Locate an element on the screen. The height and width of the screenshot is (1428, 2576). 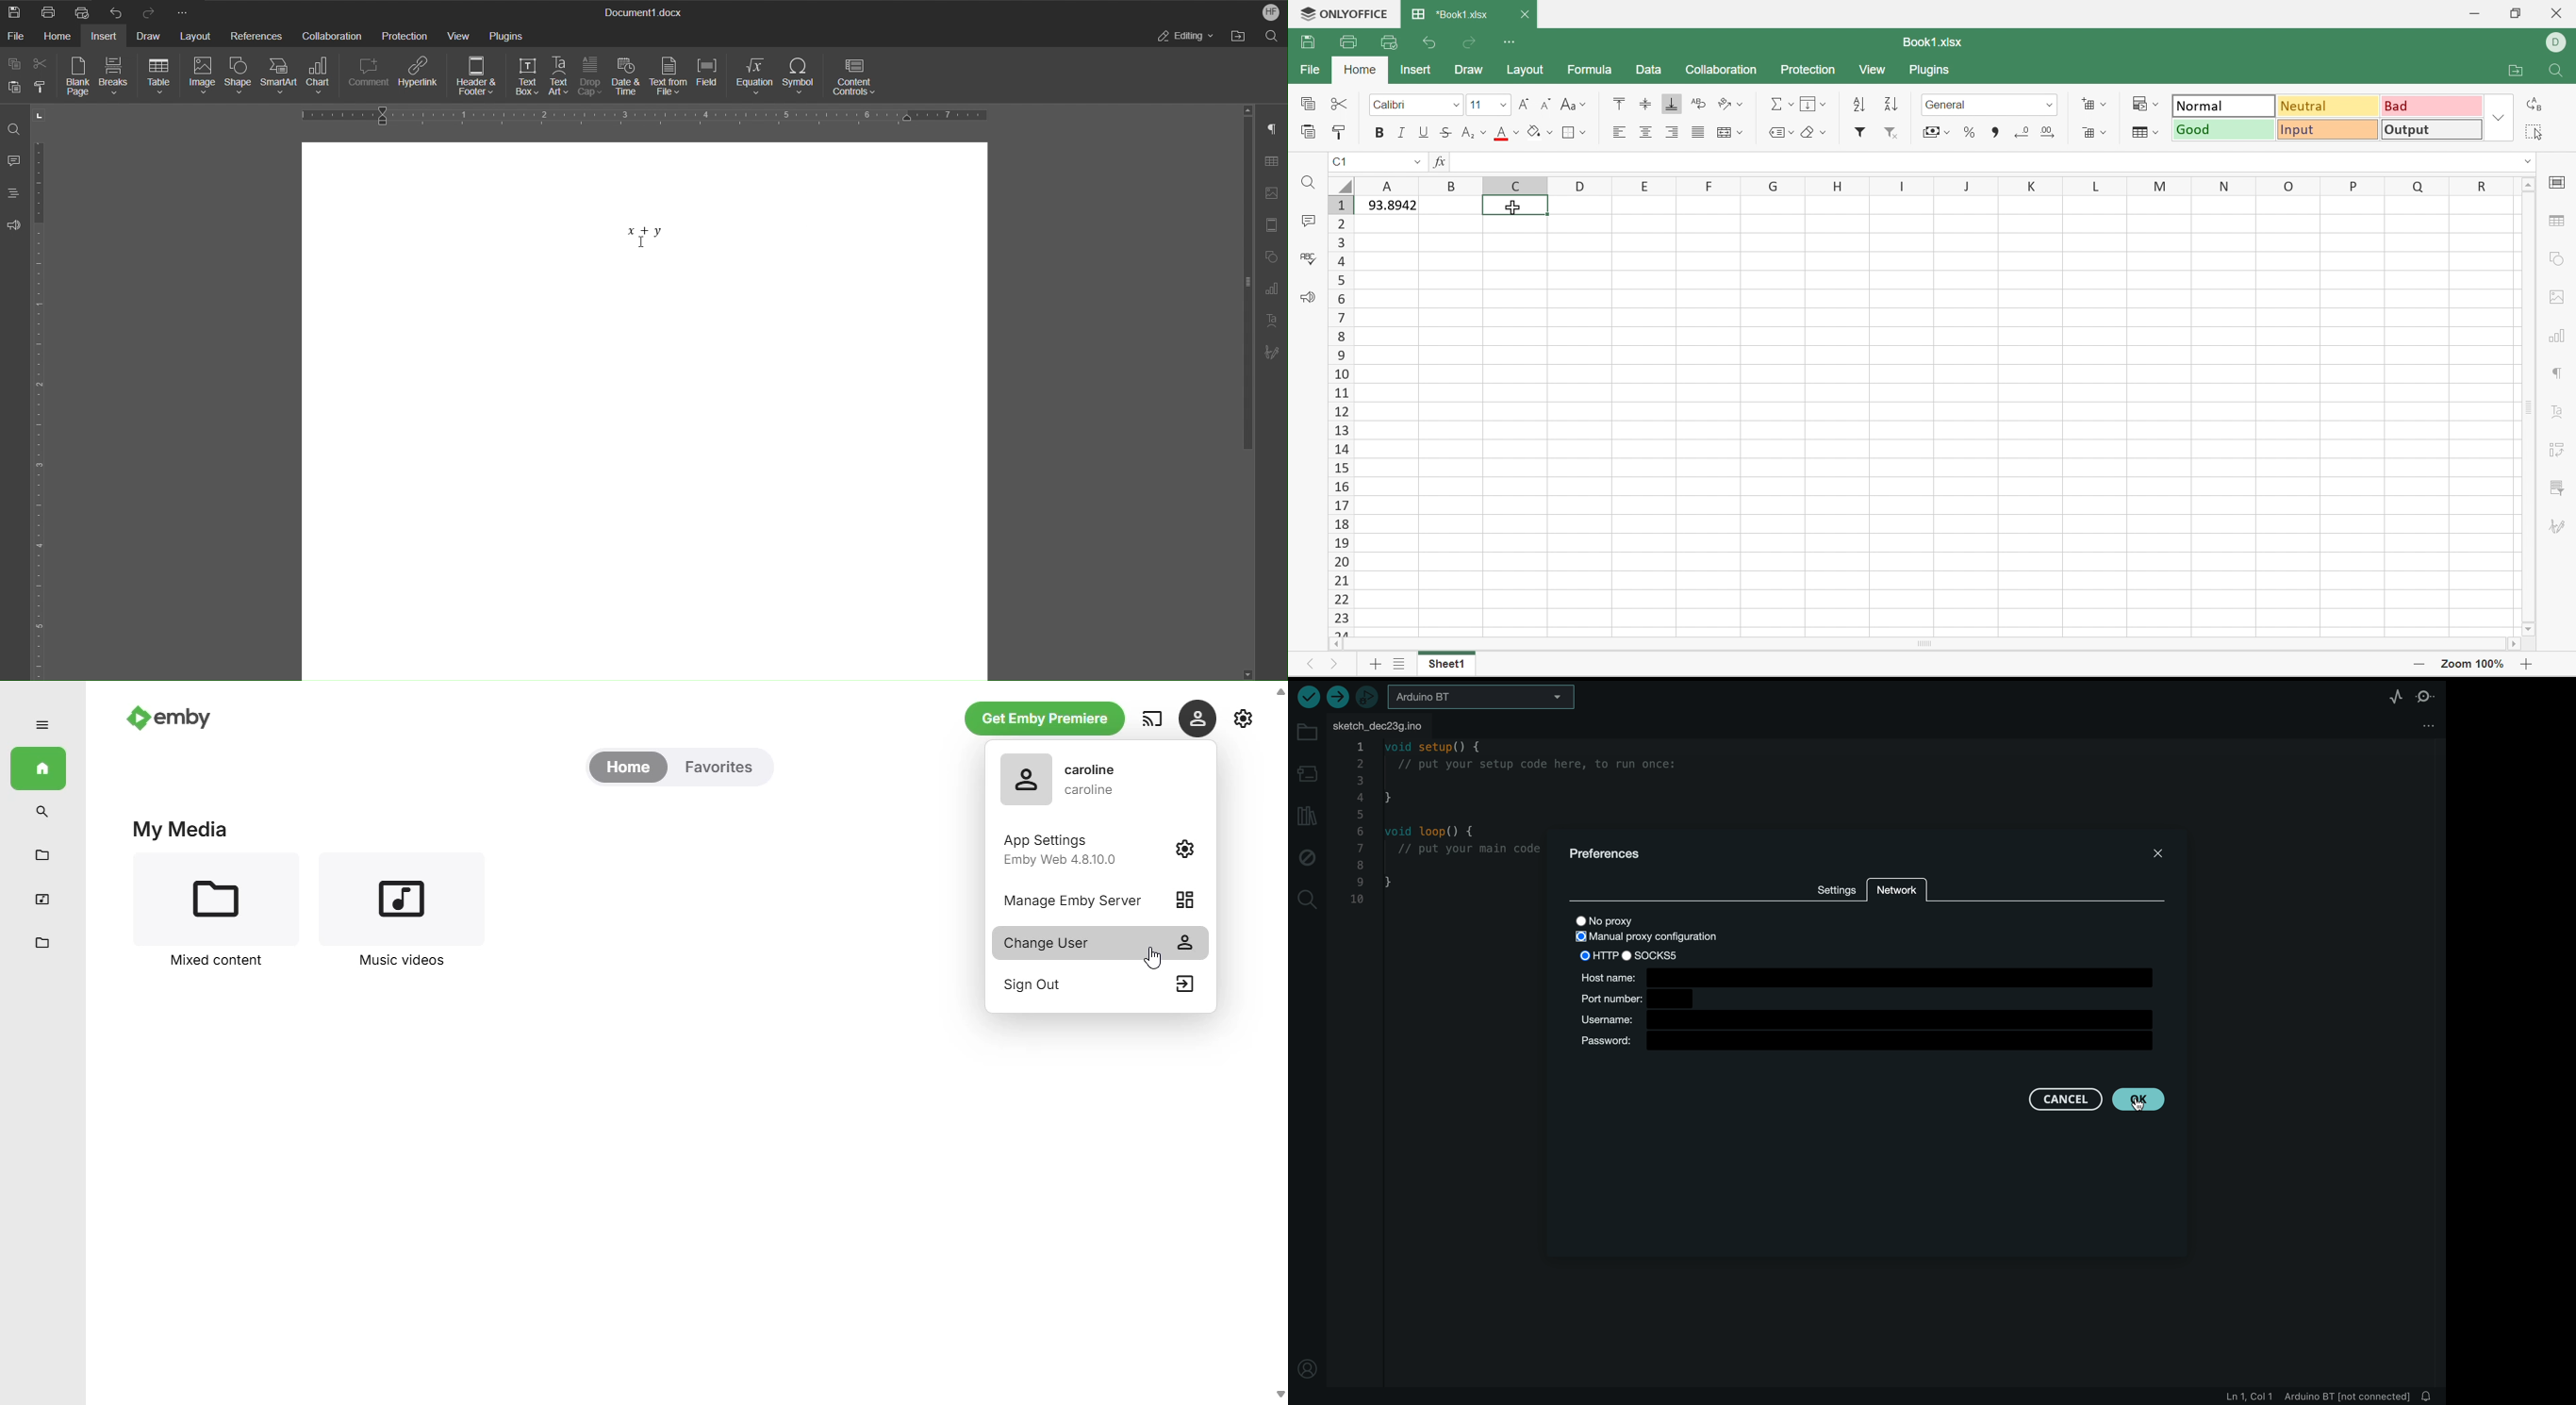
Increment font size is located at coordinates (1525, 103).